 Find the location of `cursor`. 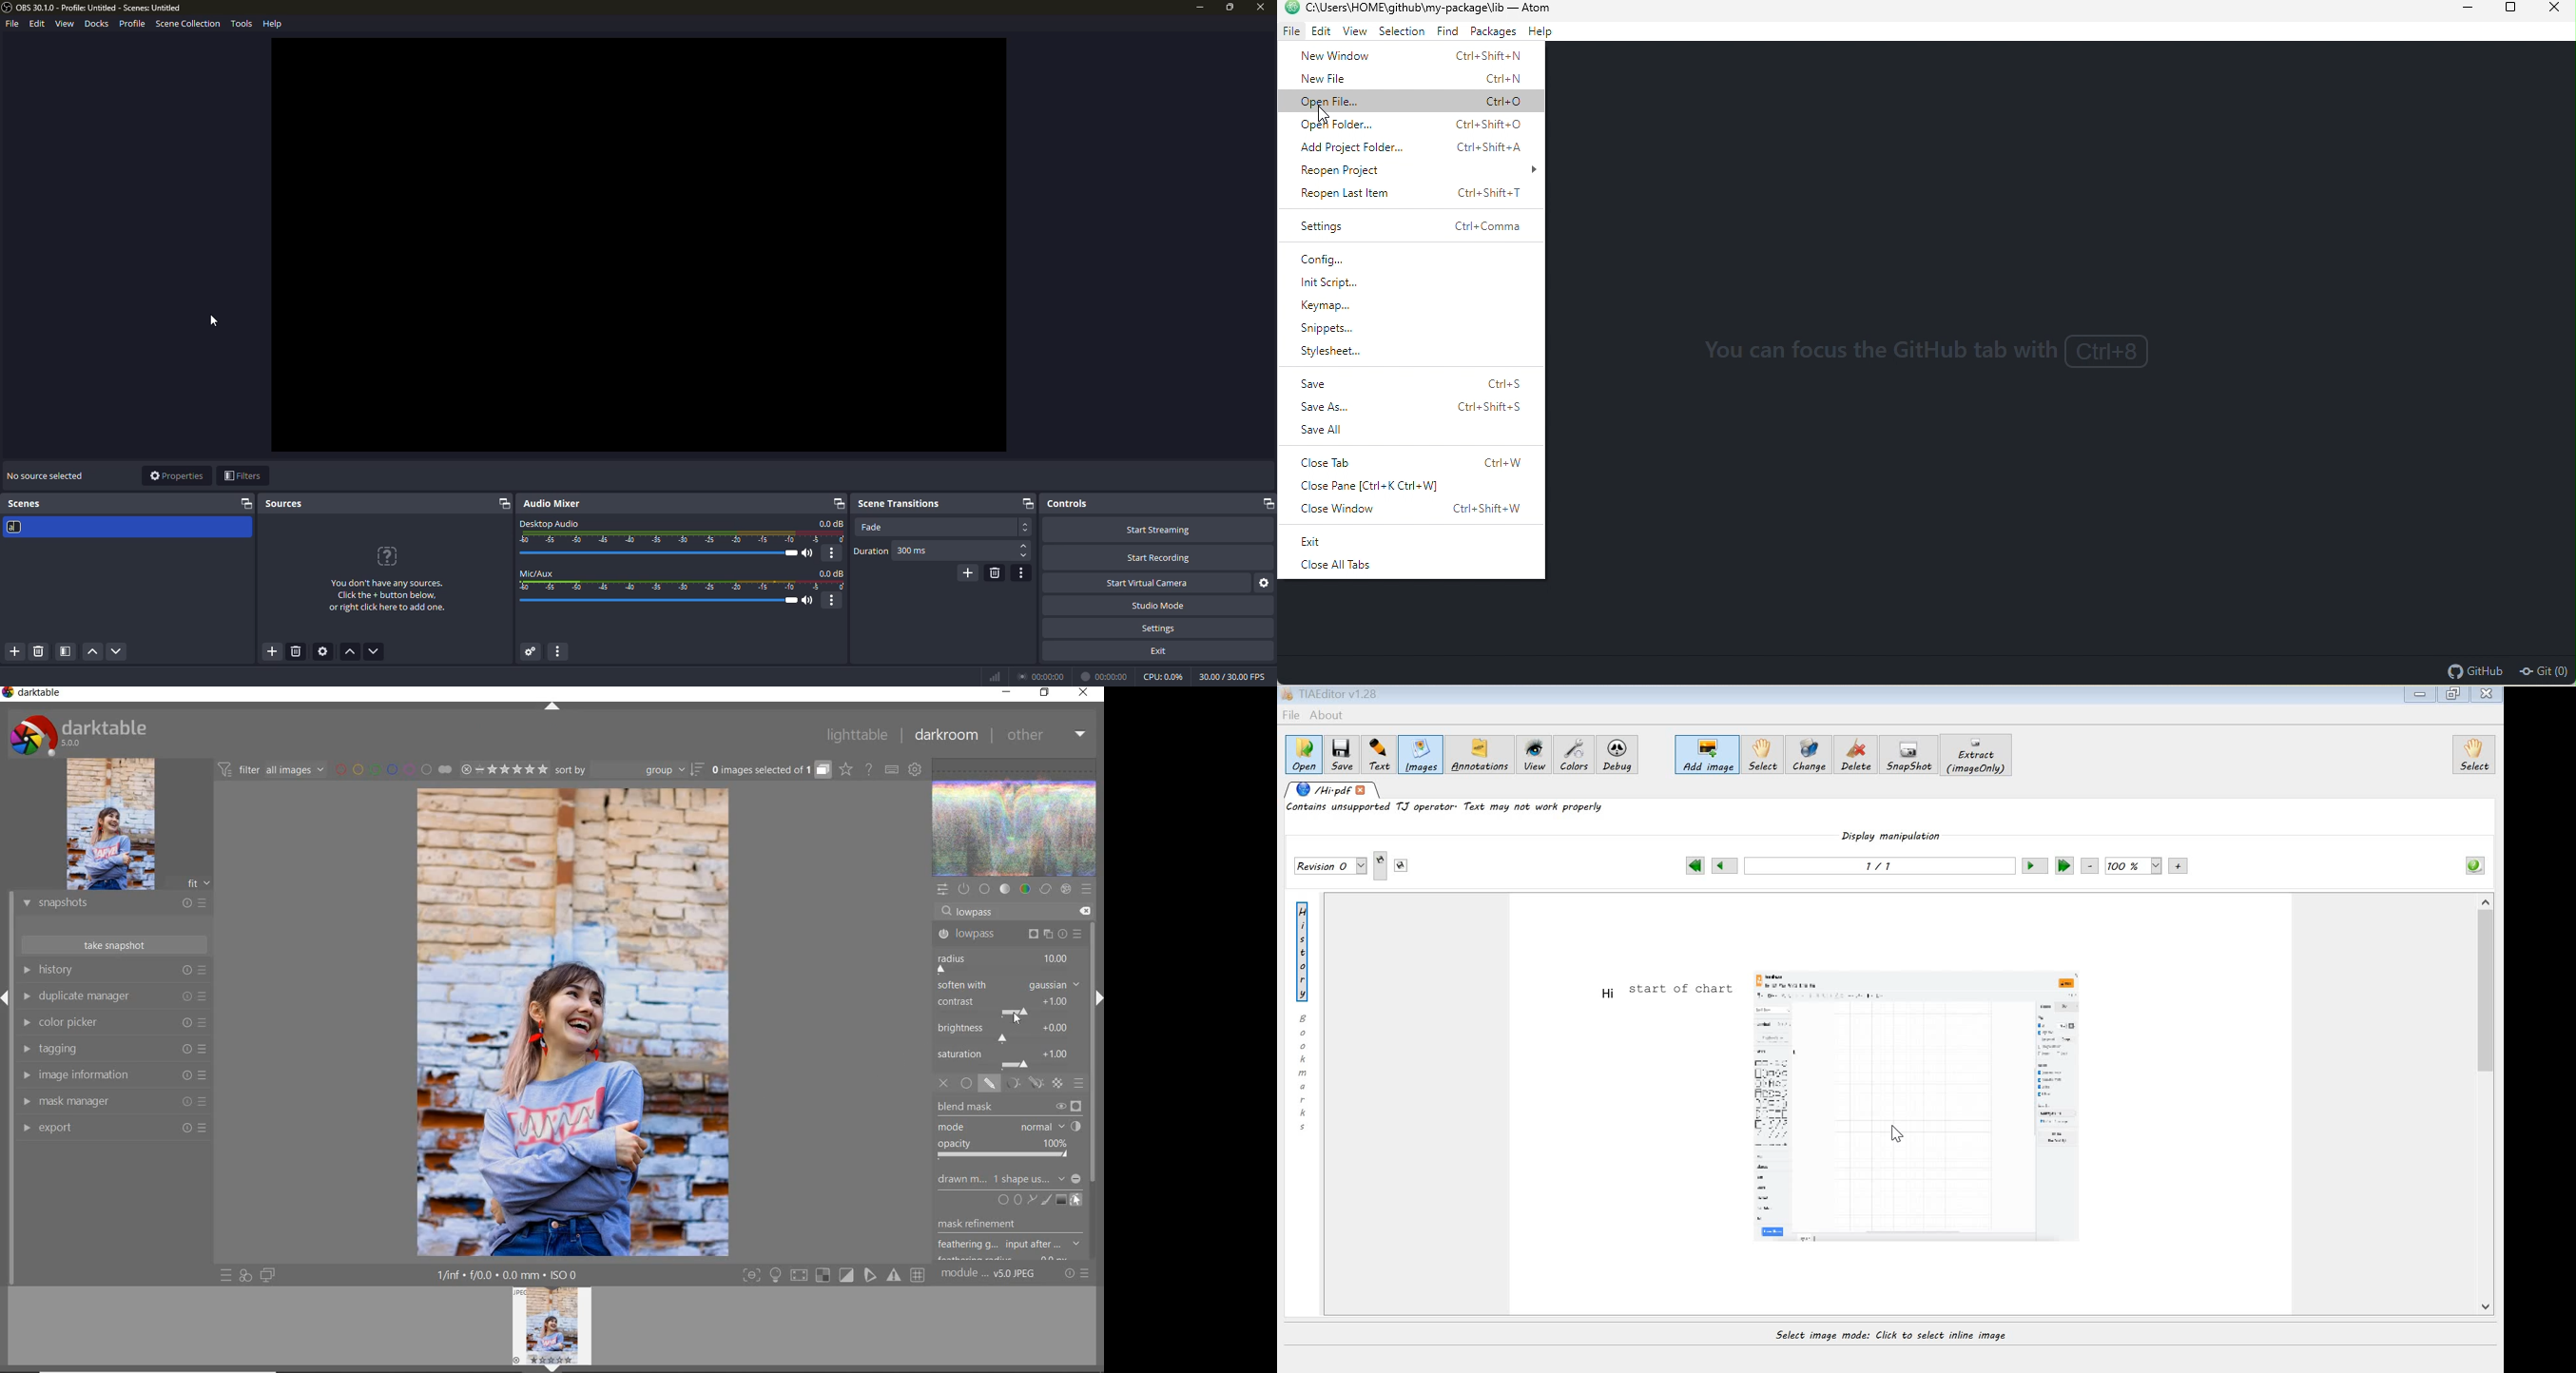

cursor is located at coordinates (212, 321).